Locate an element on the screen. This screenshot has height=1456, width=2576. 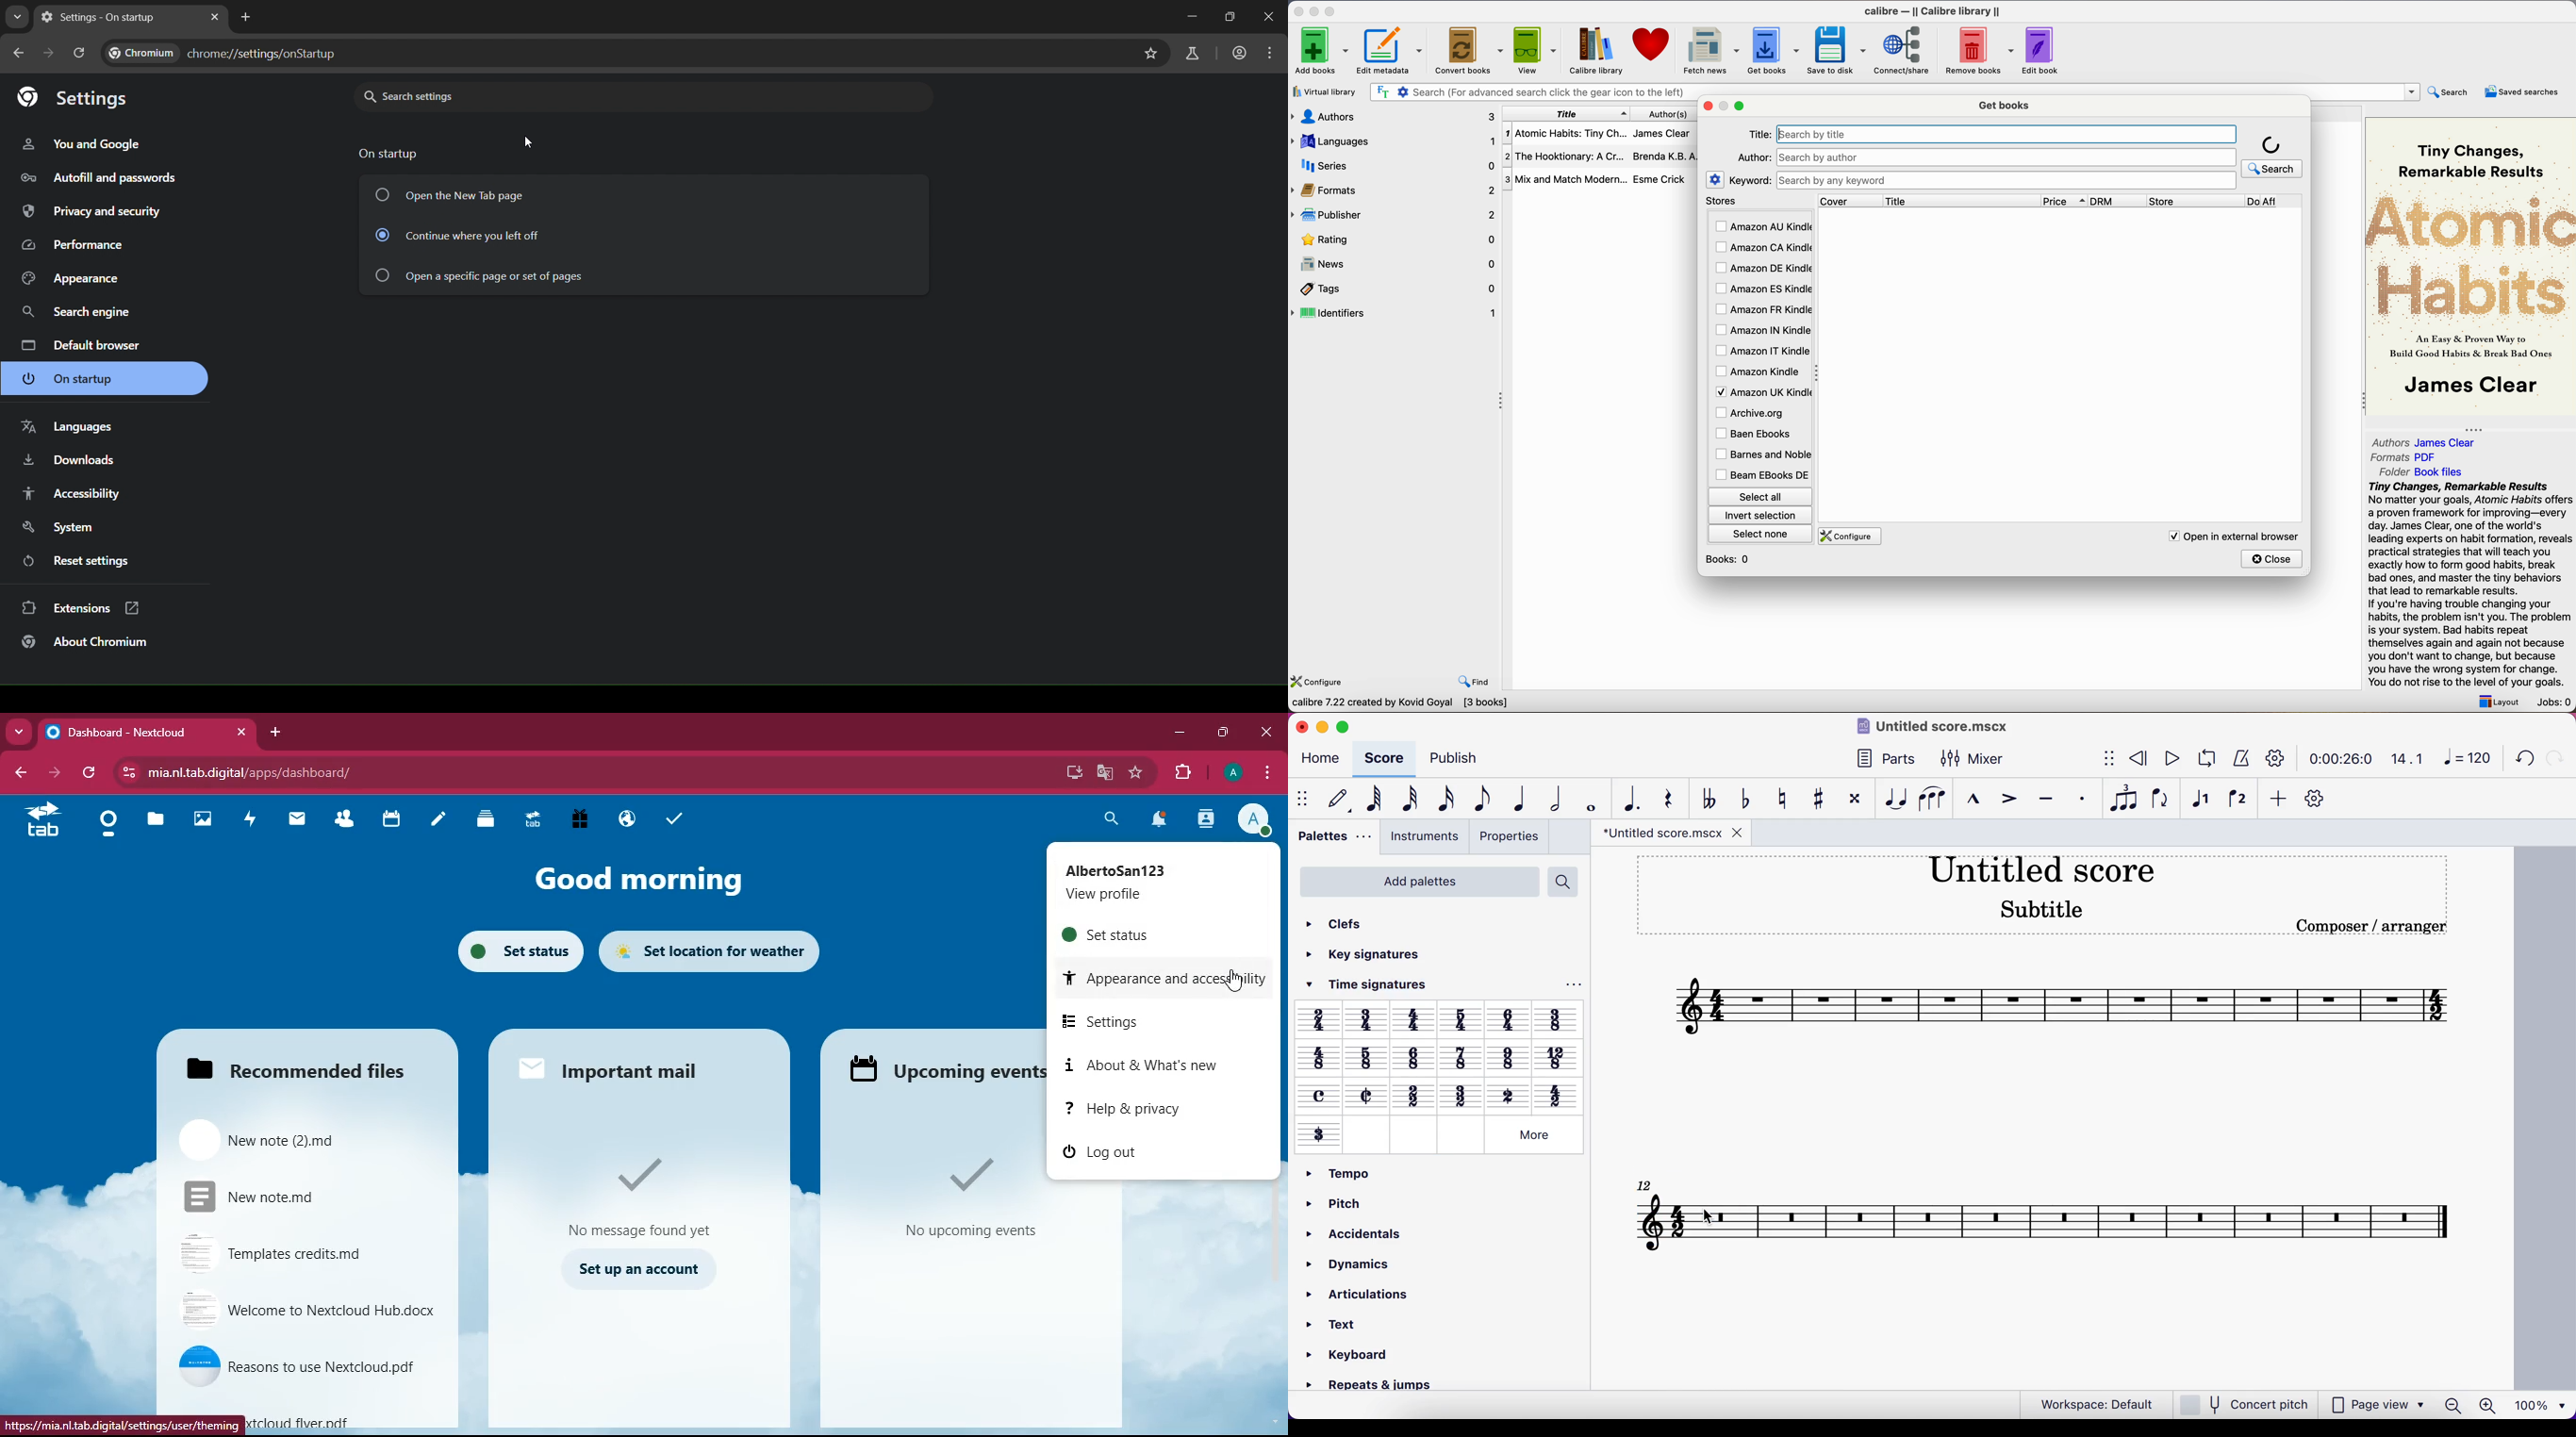
tasks is located at coordinates (672, 822).